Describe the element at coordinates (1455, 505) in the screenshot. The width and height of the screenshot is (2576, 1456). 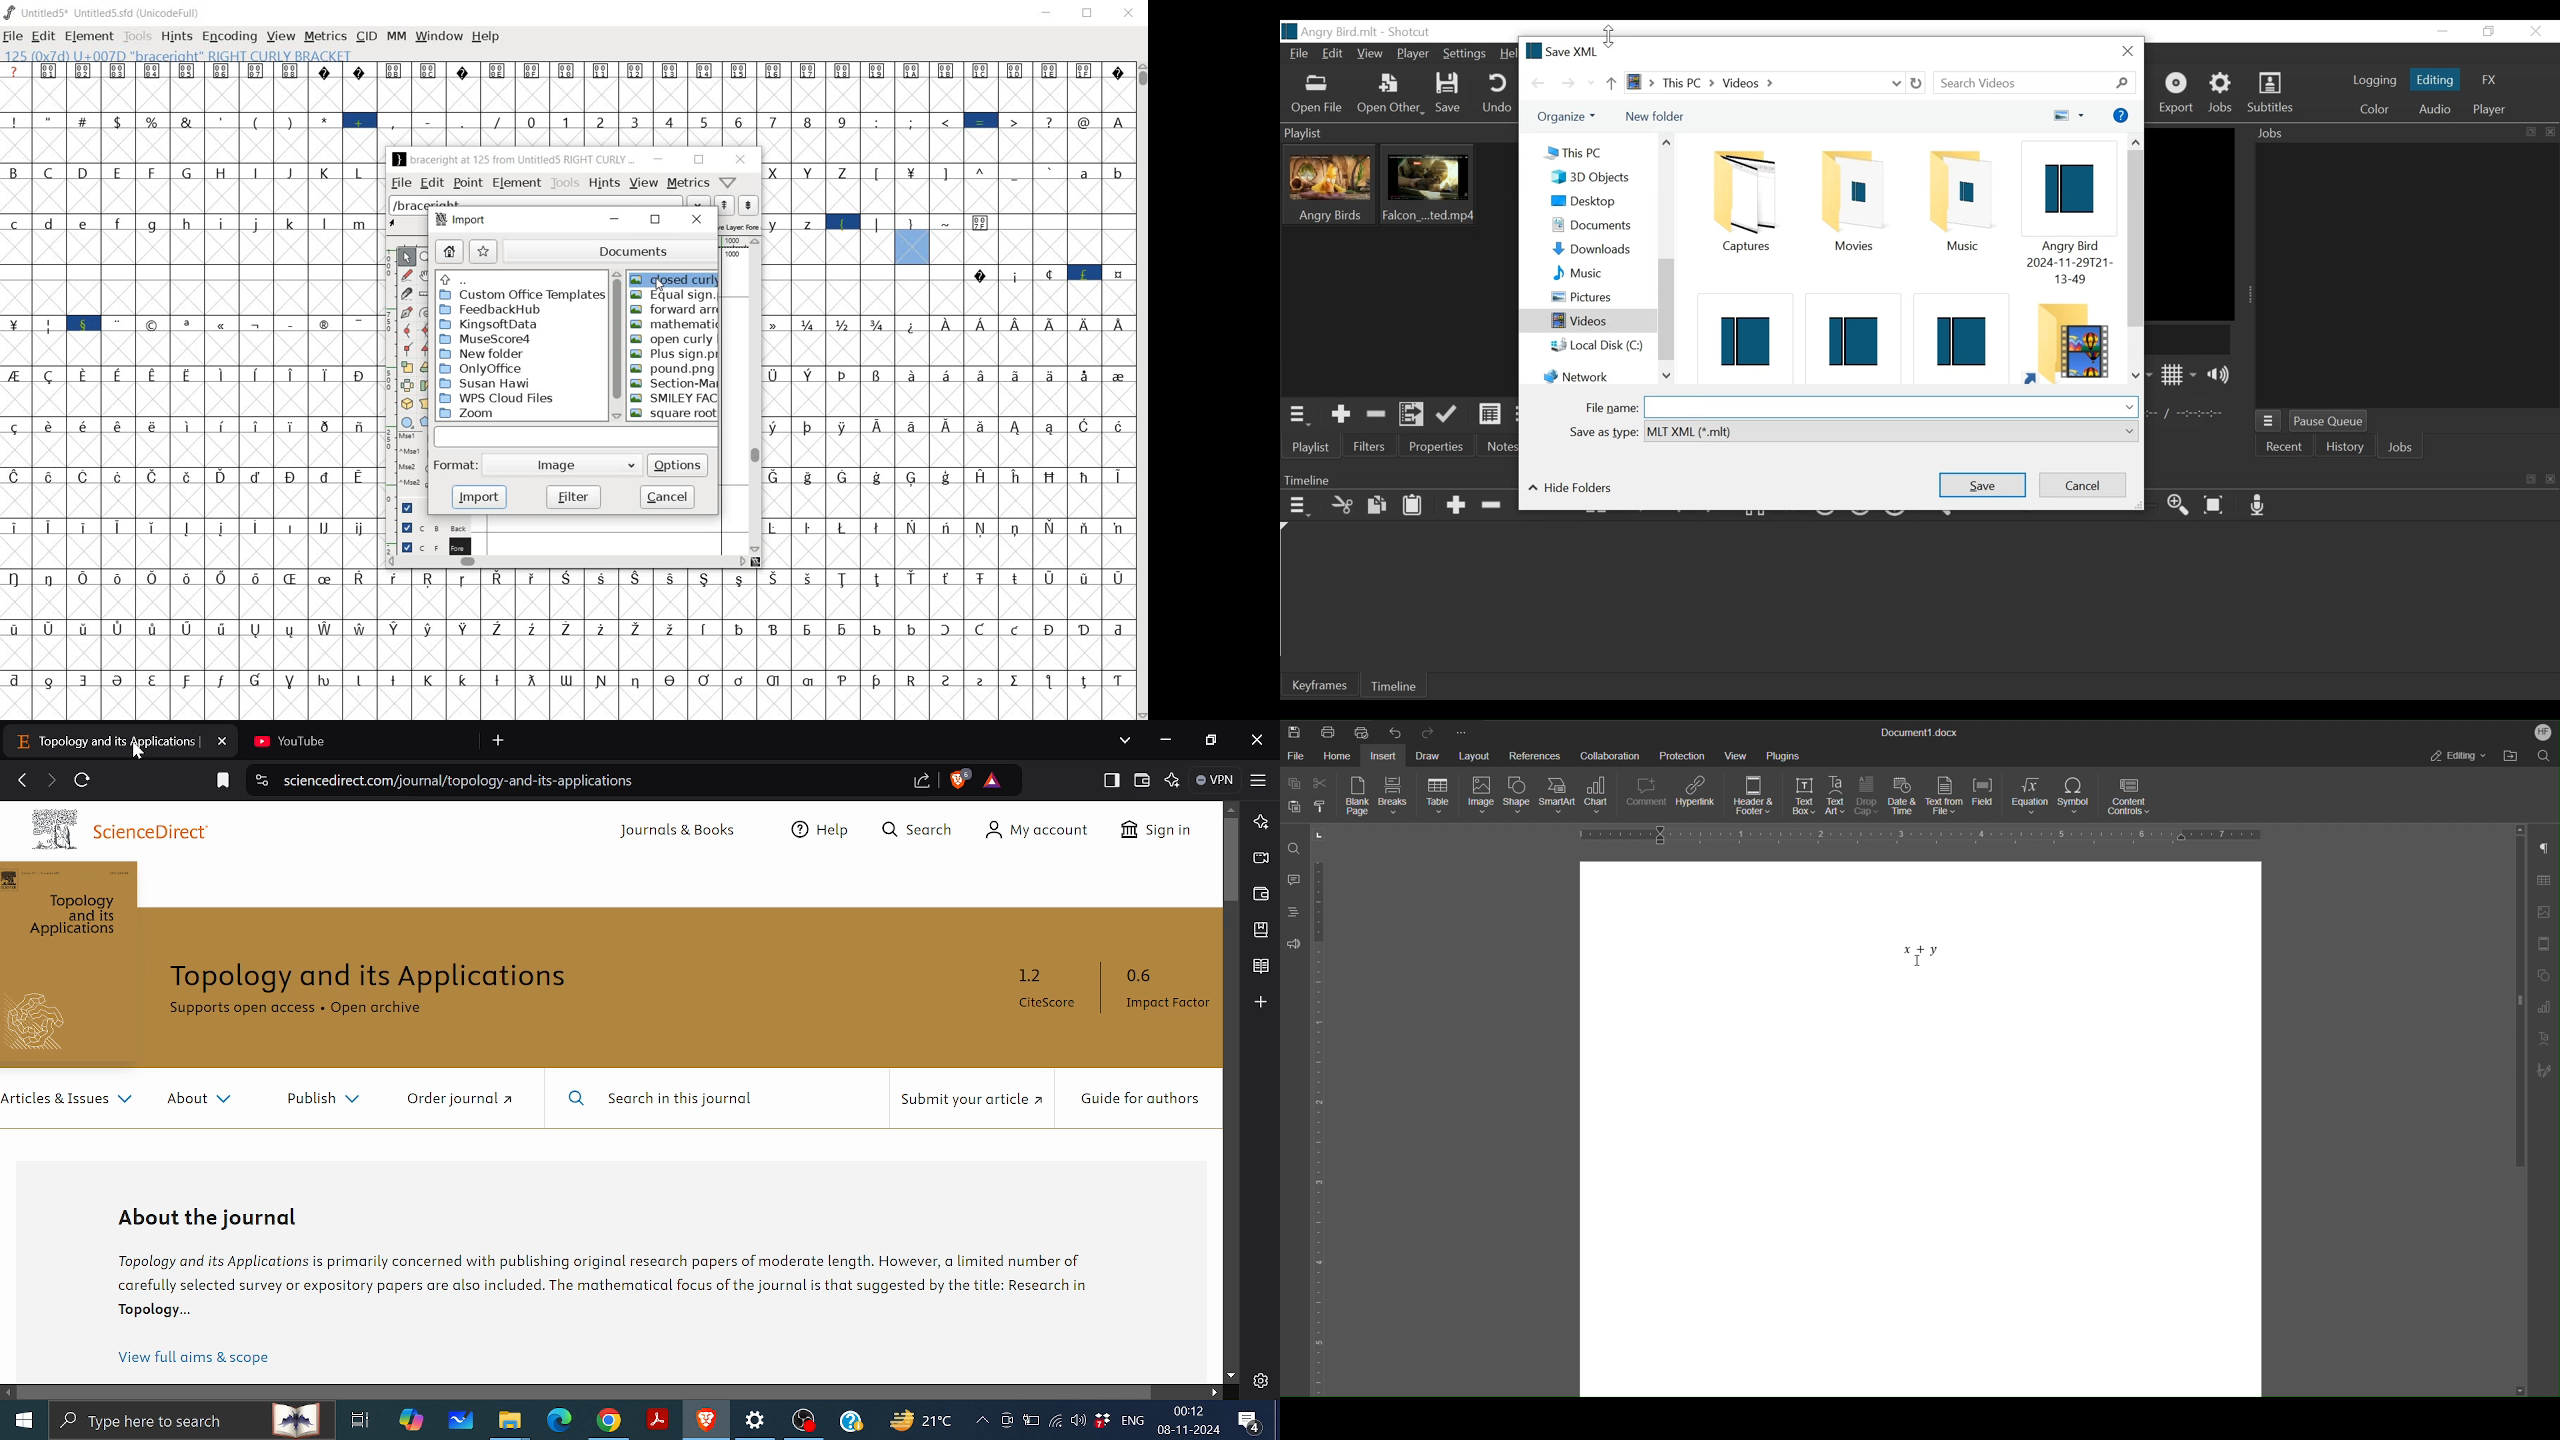
I see `Append` at that location.